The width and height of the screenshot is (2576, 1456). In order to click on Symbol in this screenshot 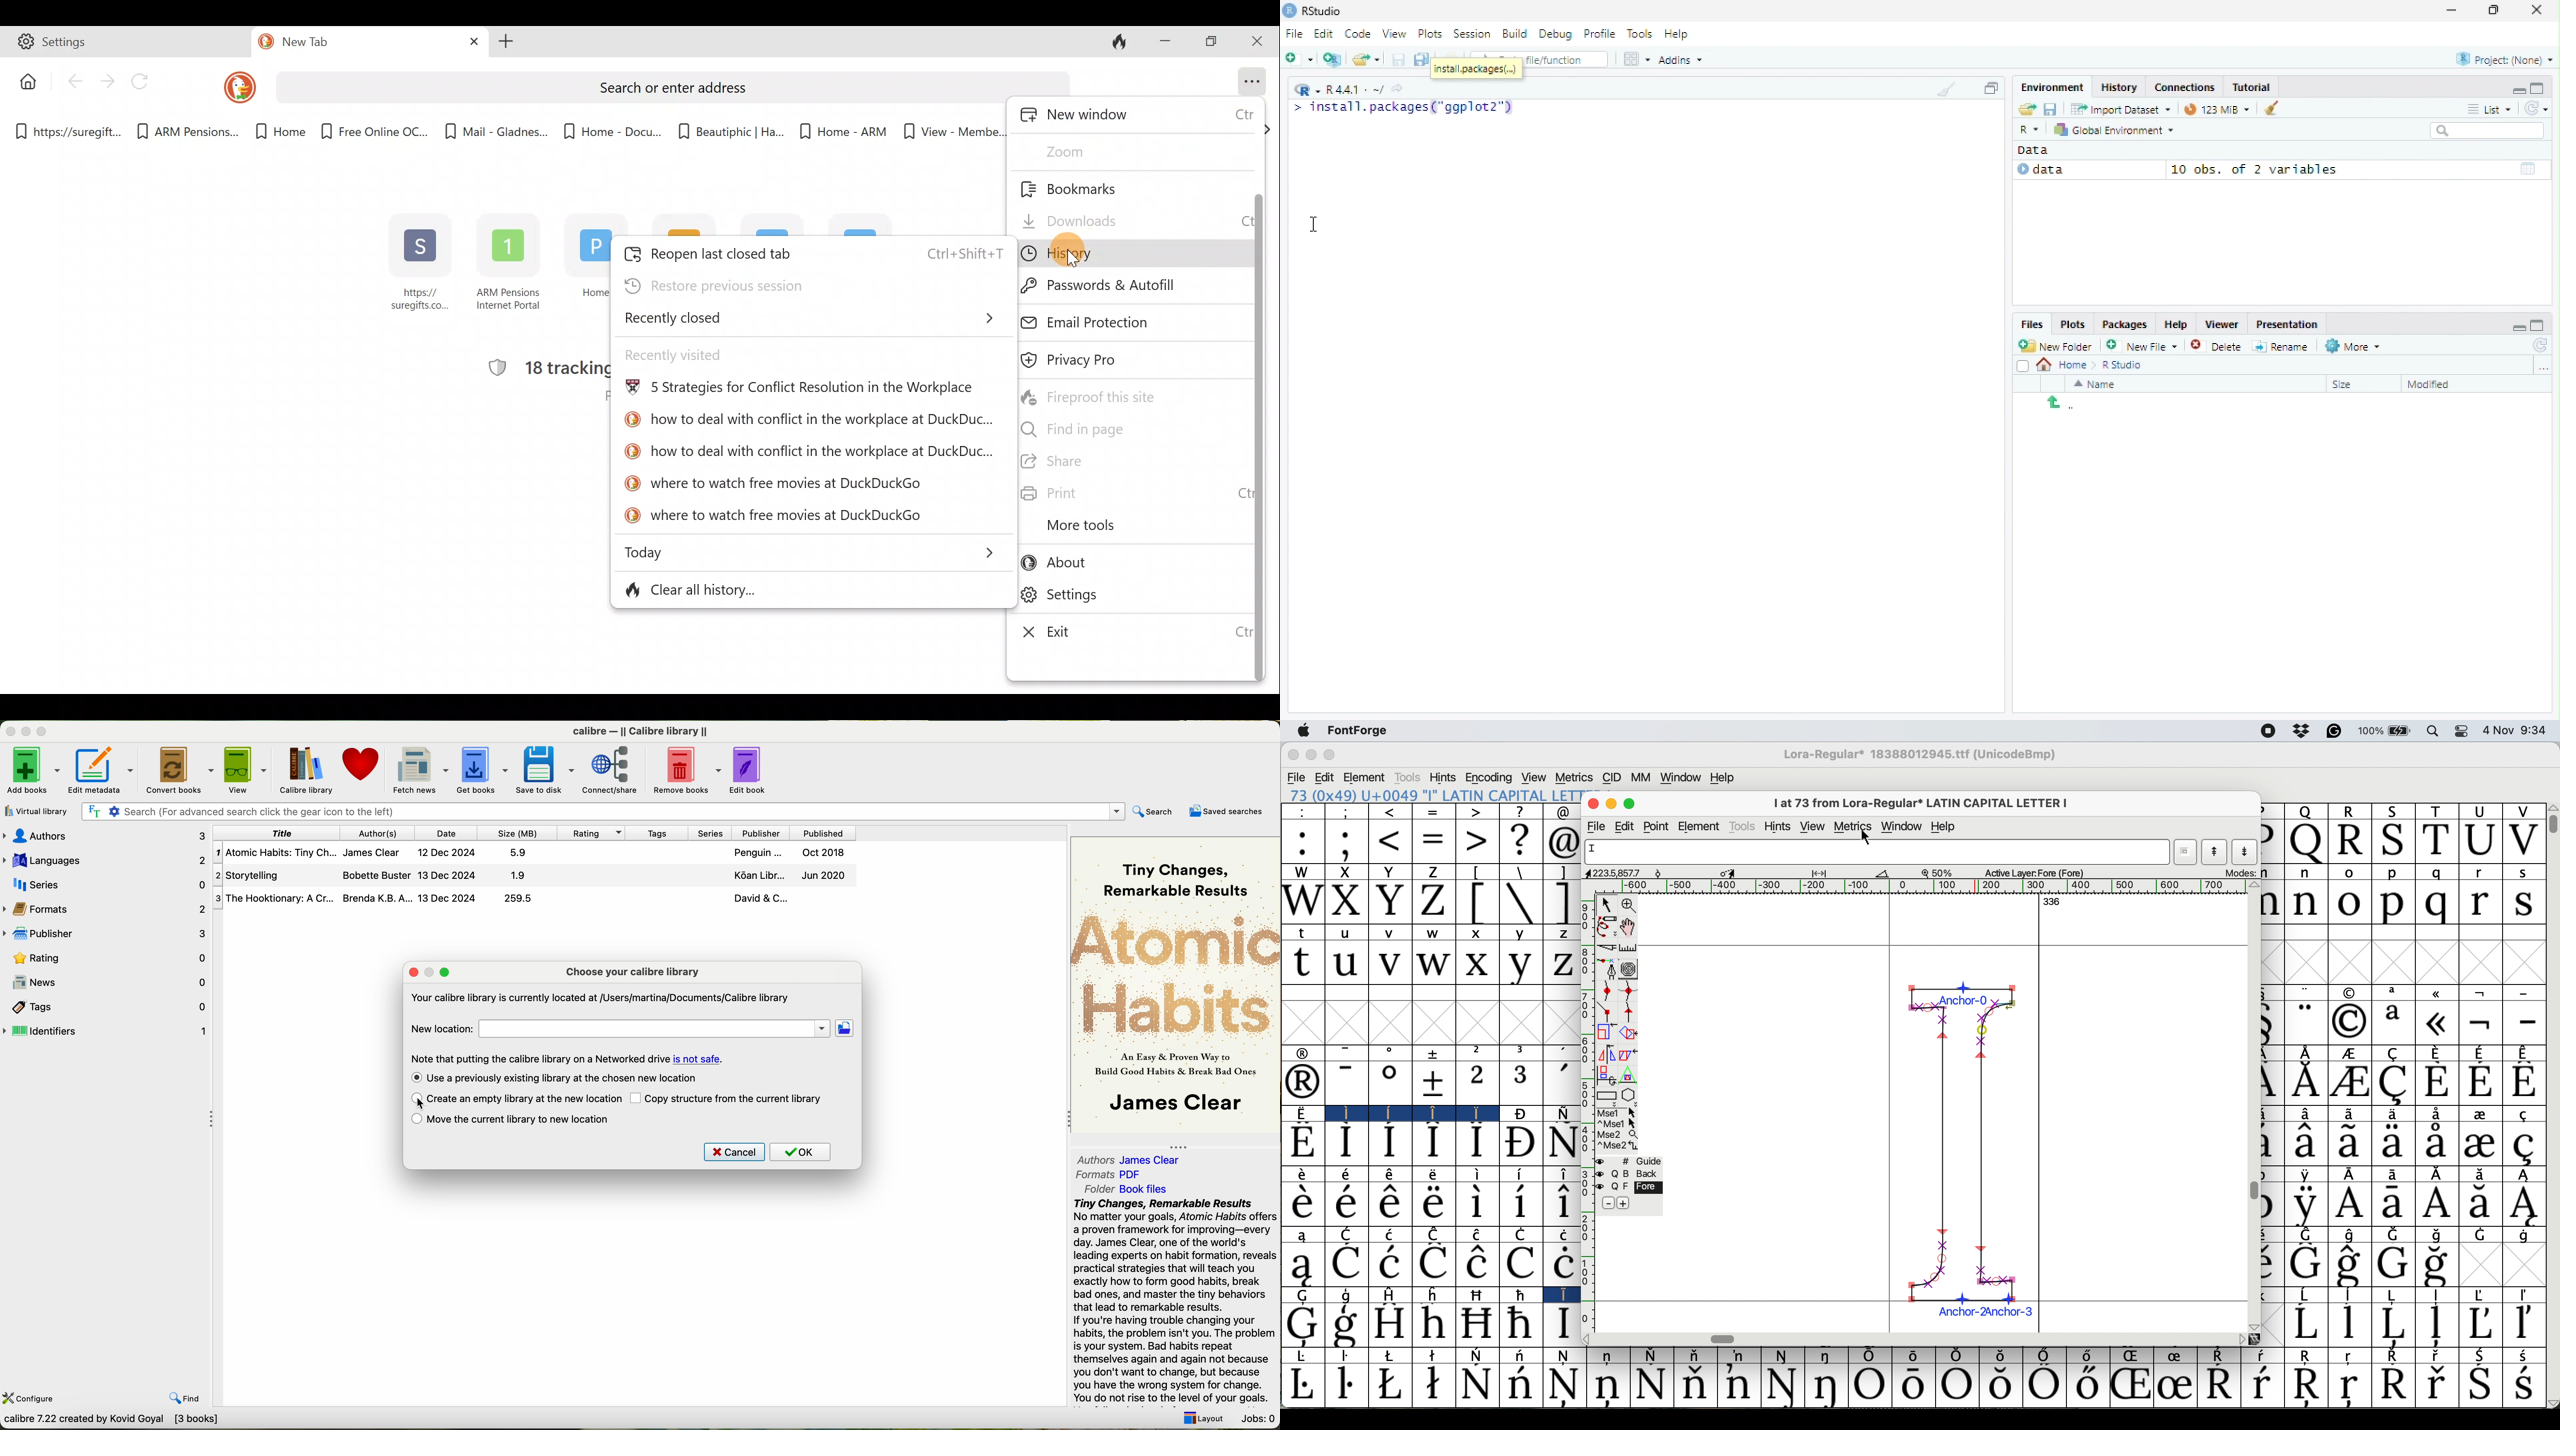, I will do `click(1480, 1295)`.